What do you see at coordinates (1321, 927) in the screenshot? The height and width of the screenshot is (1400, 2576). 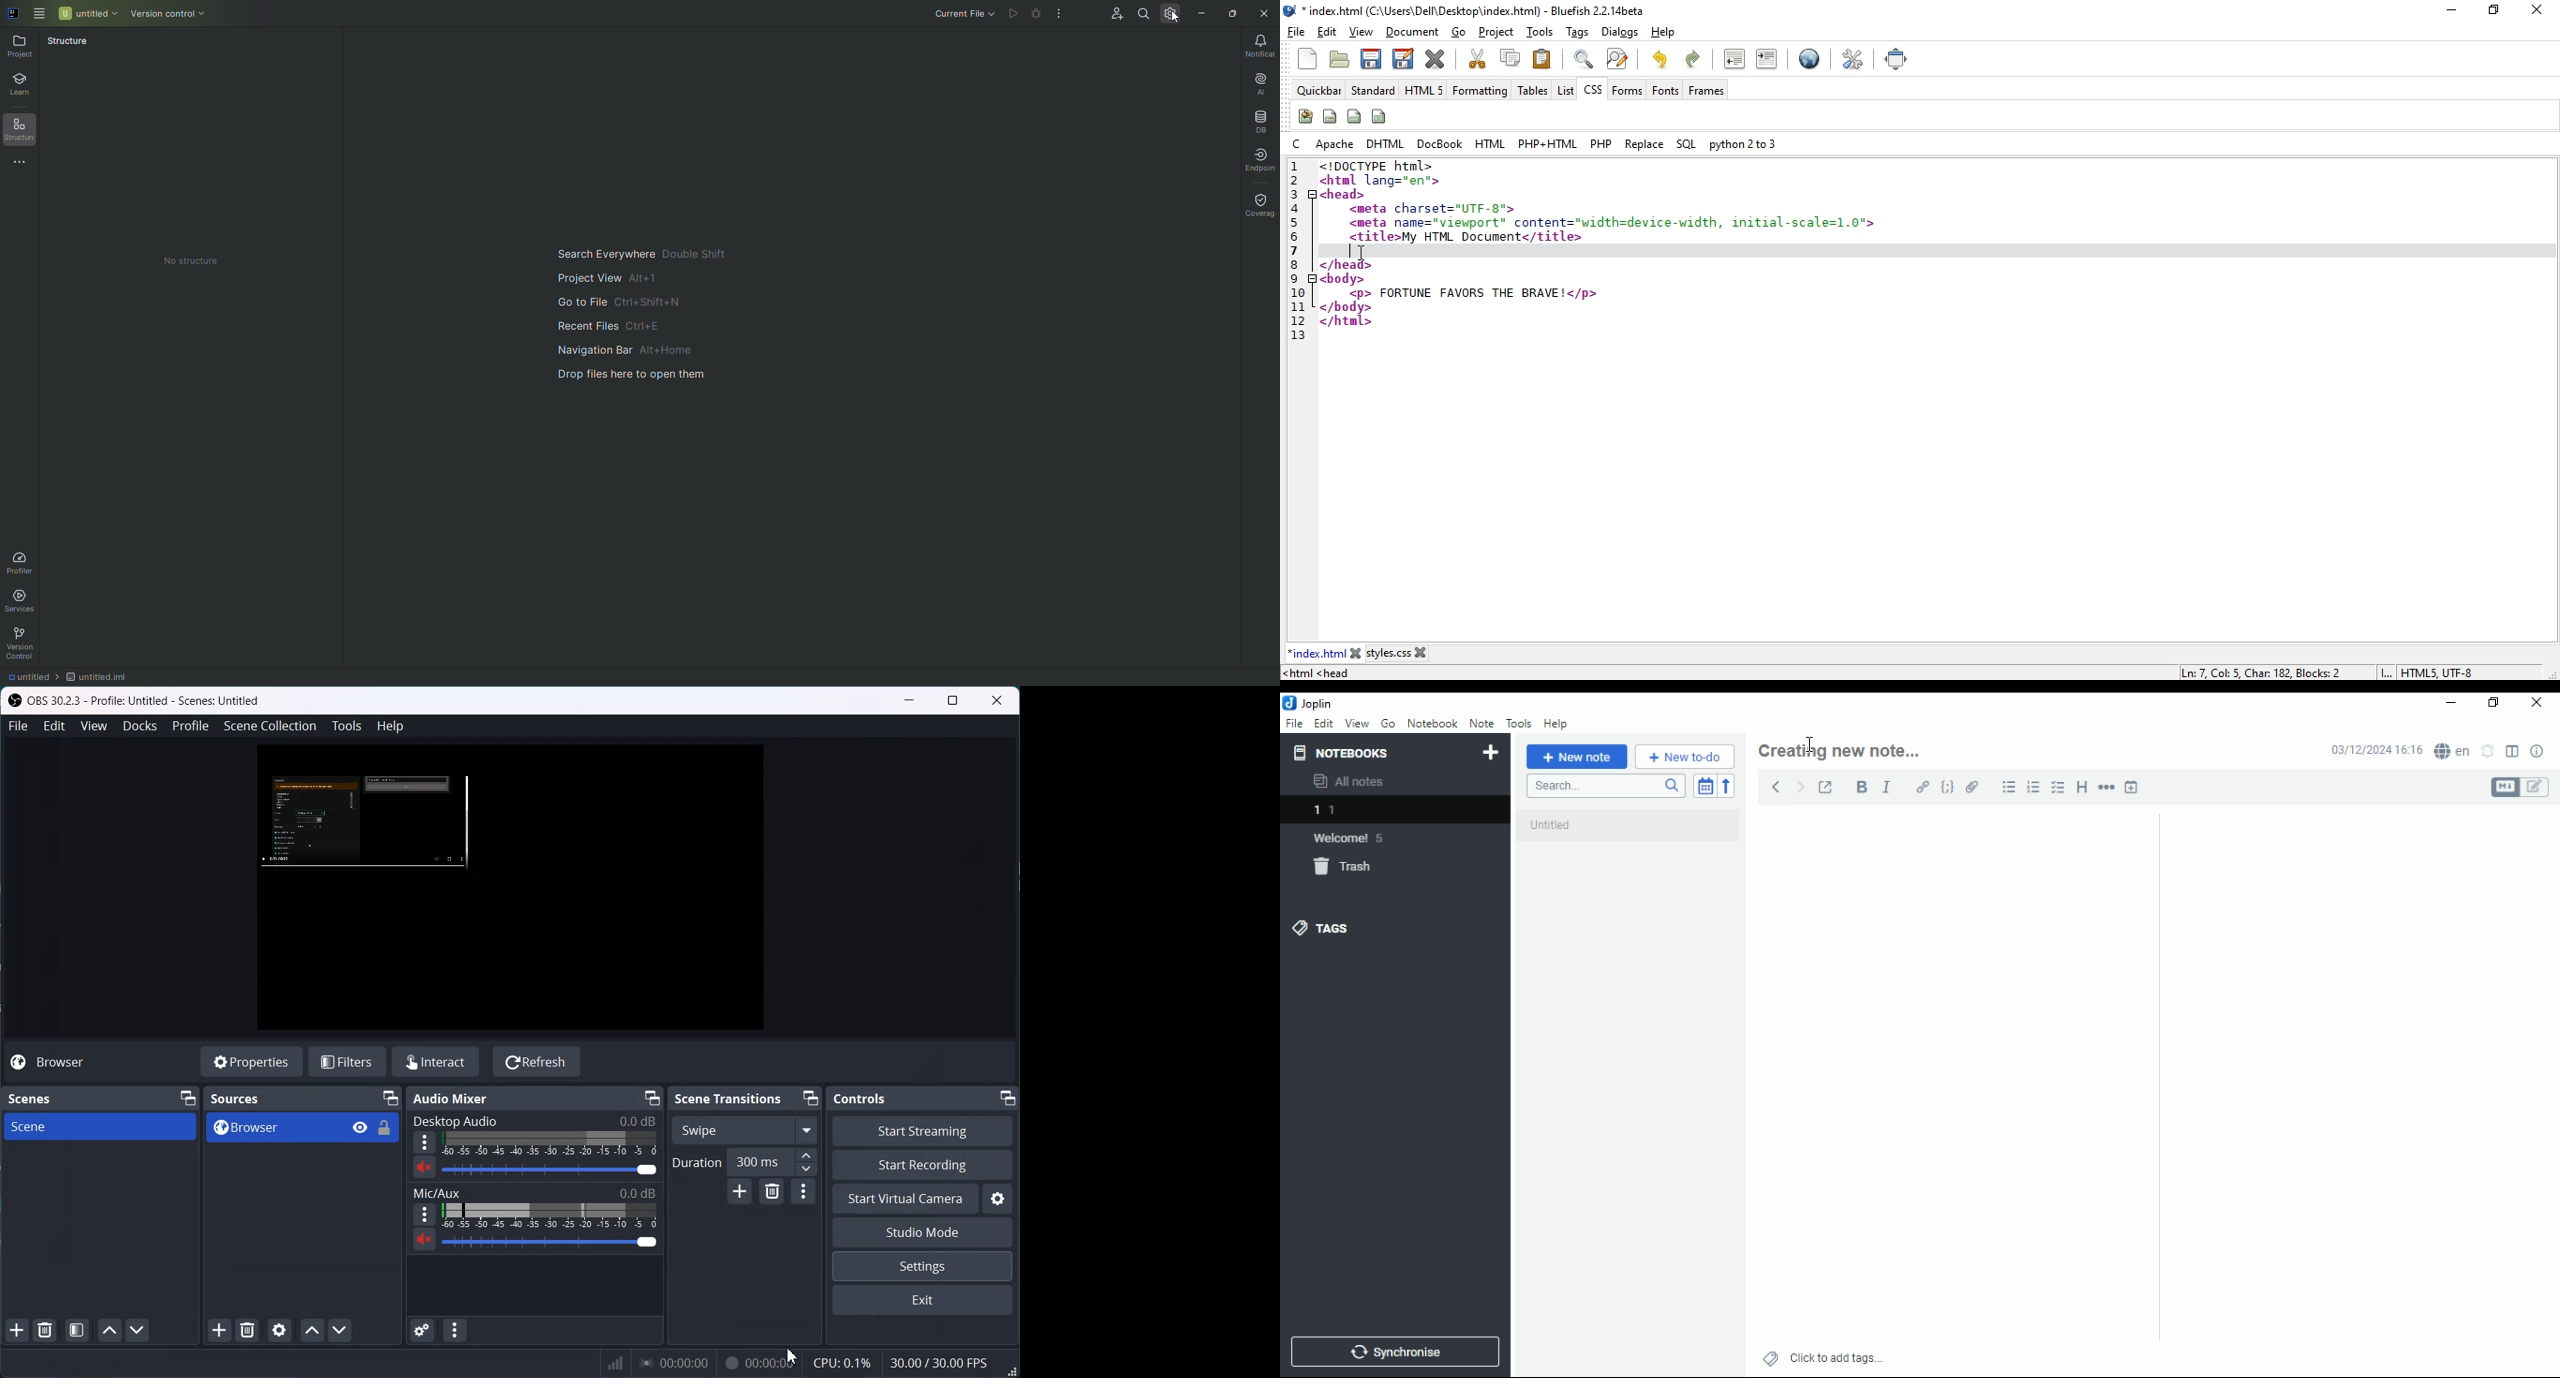 I see `tags` at bounding box center [1321, 927].